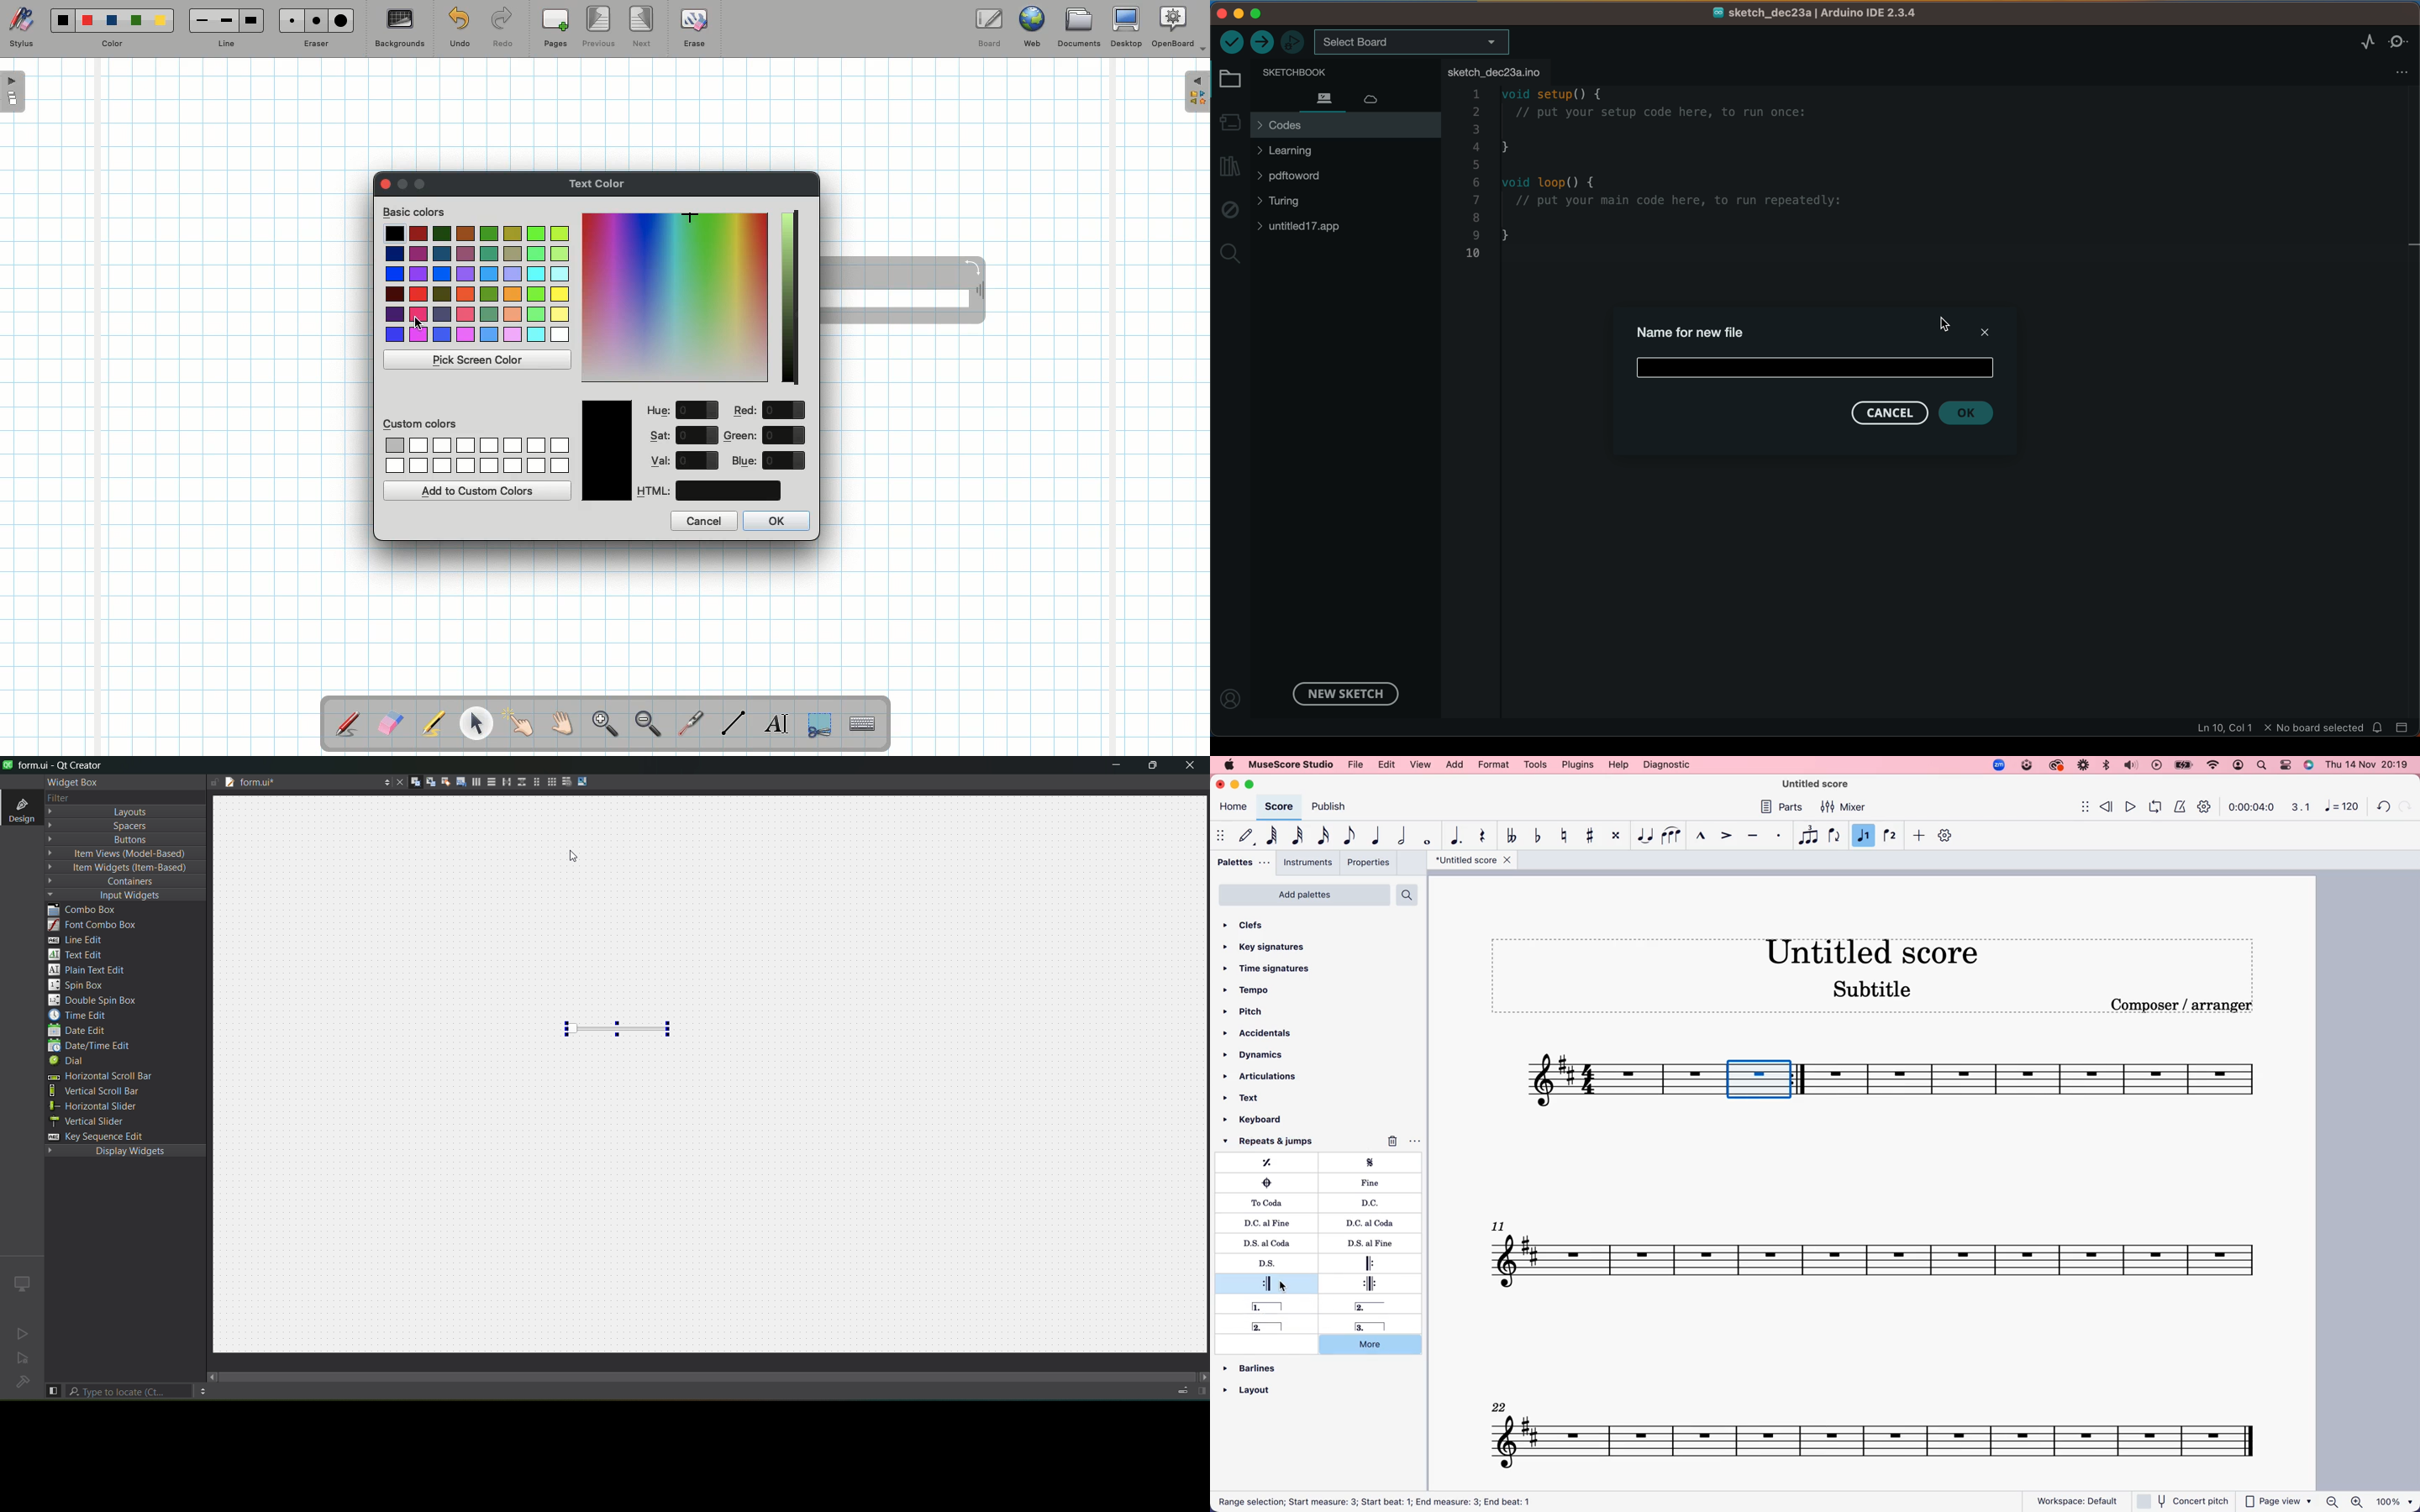 This screenshot has width=2436, height=1512. Describe the element at coordinates (697, 411) in the screenshot. I see `value` at that location.